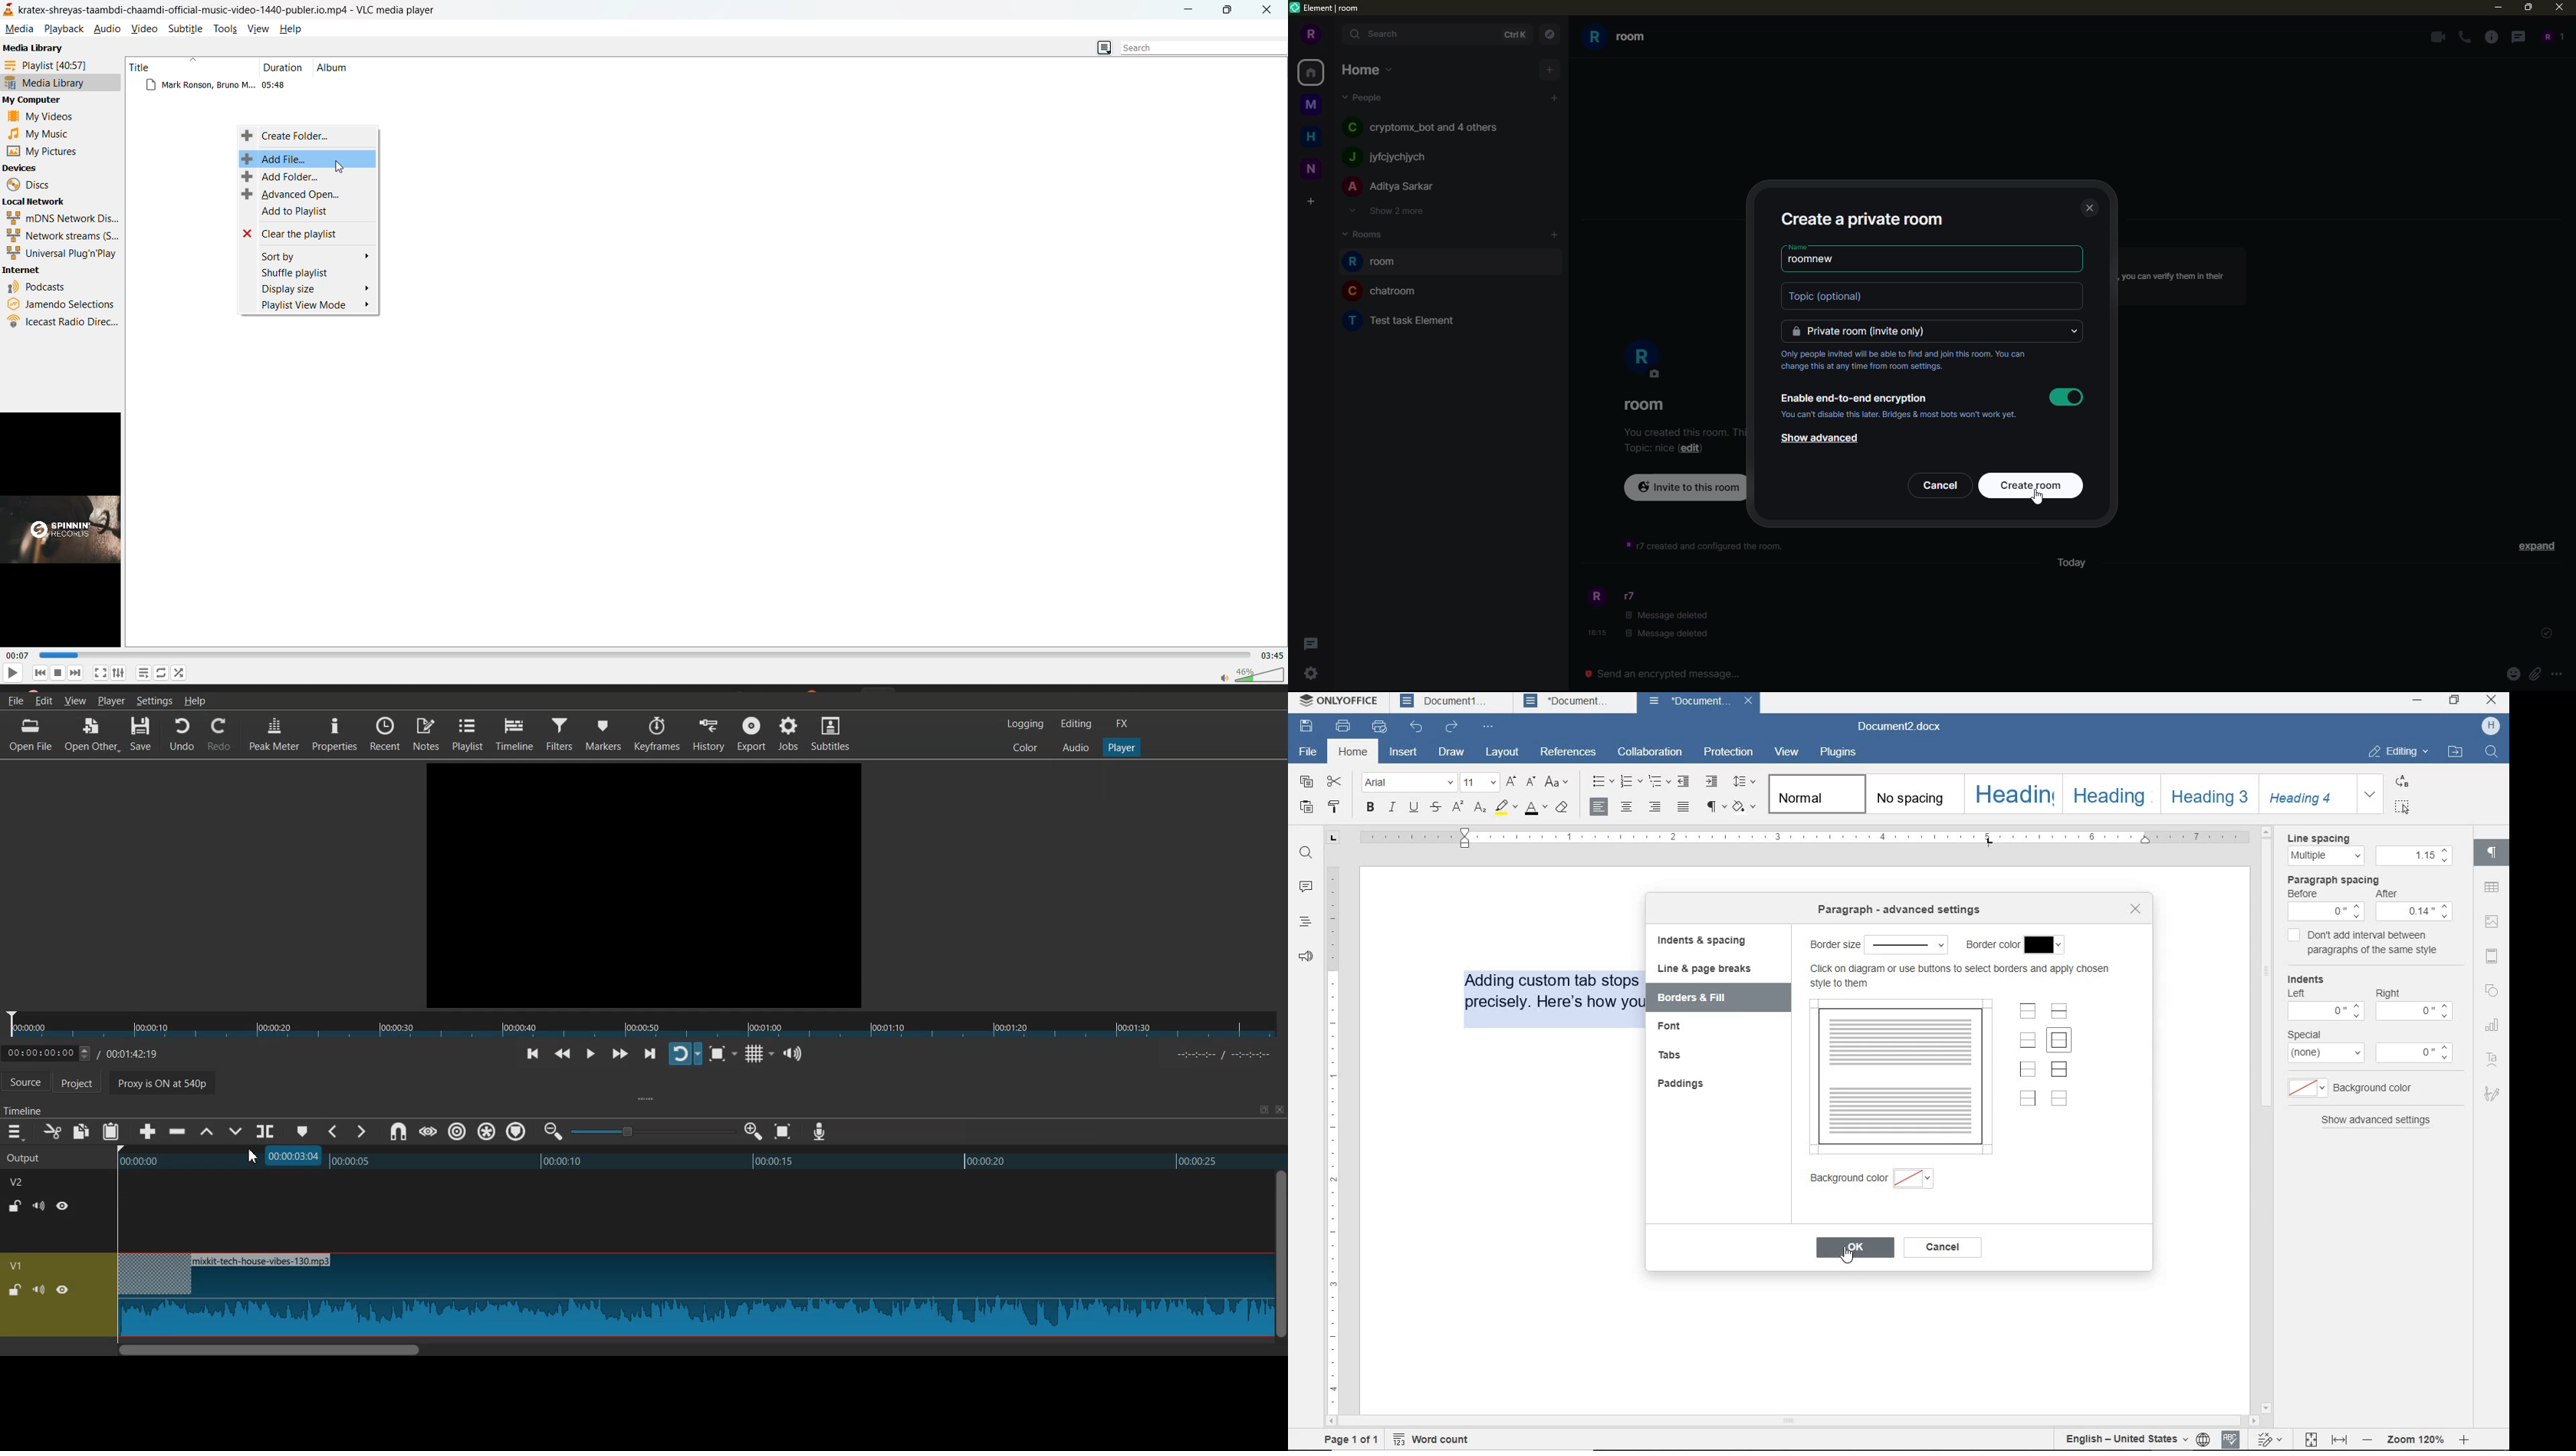 The image size is (2576, 1456). Describe the element at coordinates (44, 134) in the screenshot. I see `music` at that location.